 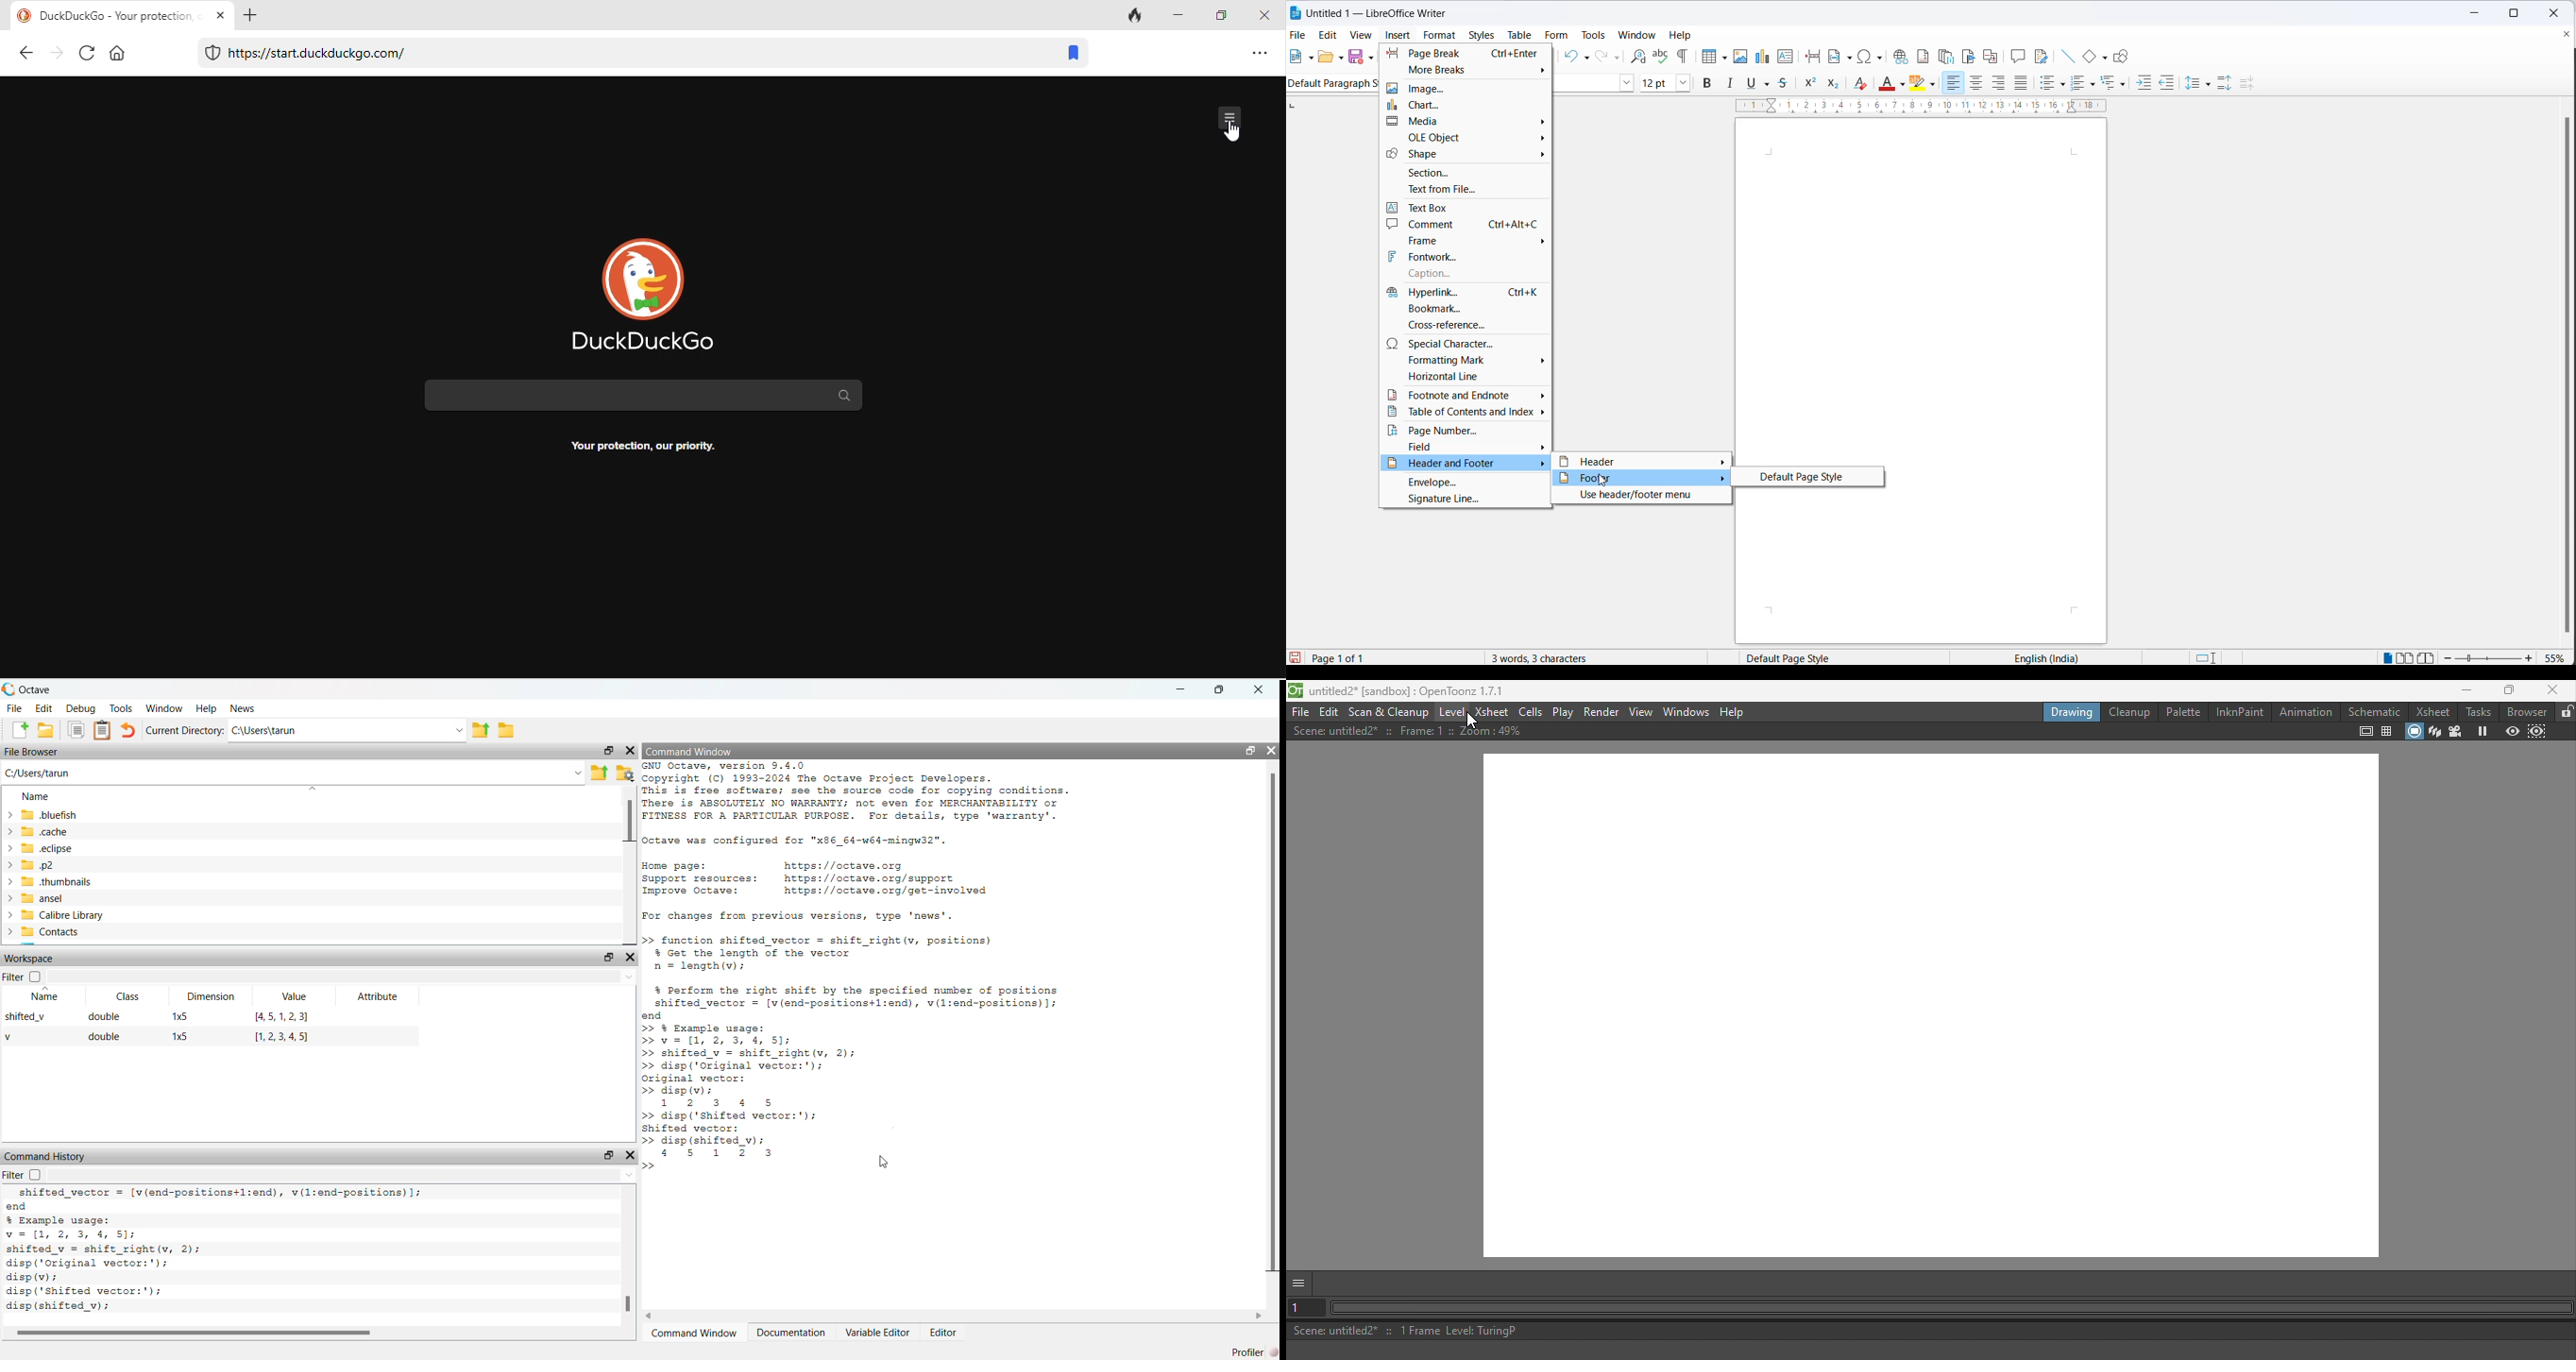 What do you see at coordinates (1684, 35) in the screenshot?
I see `help ` at bounding box center [1684, 35].